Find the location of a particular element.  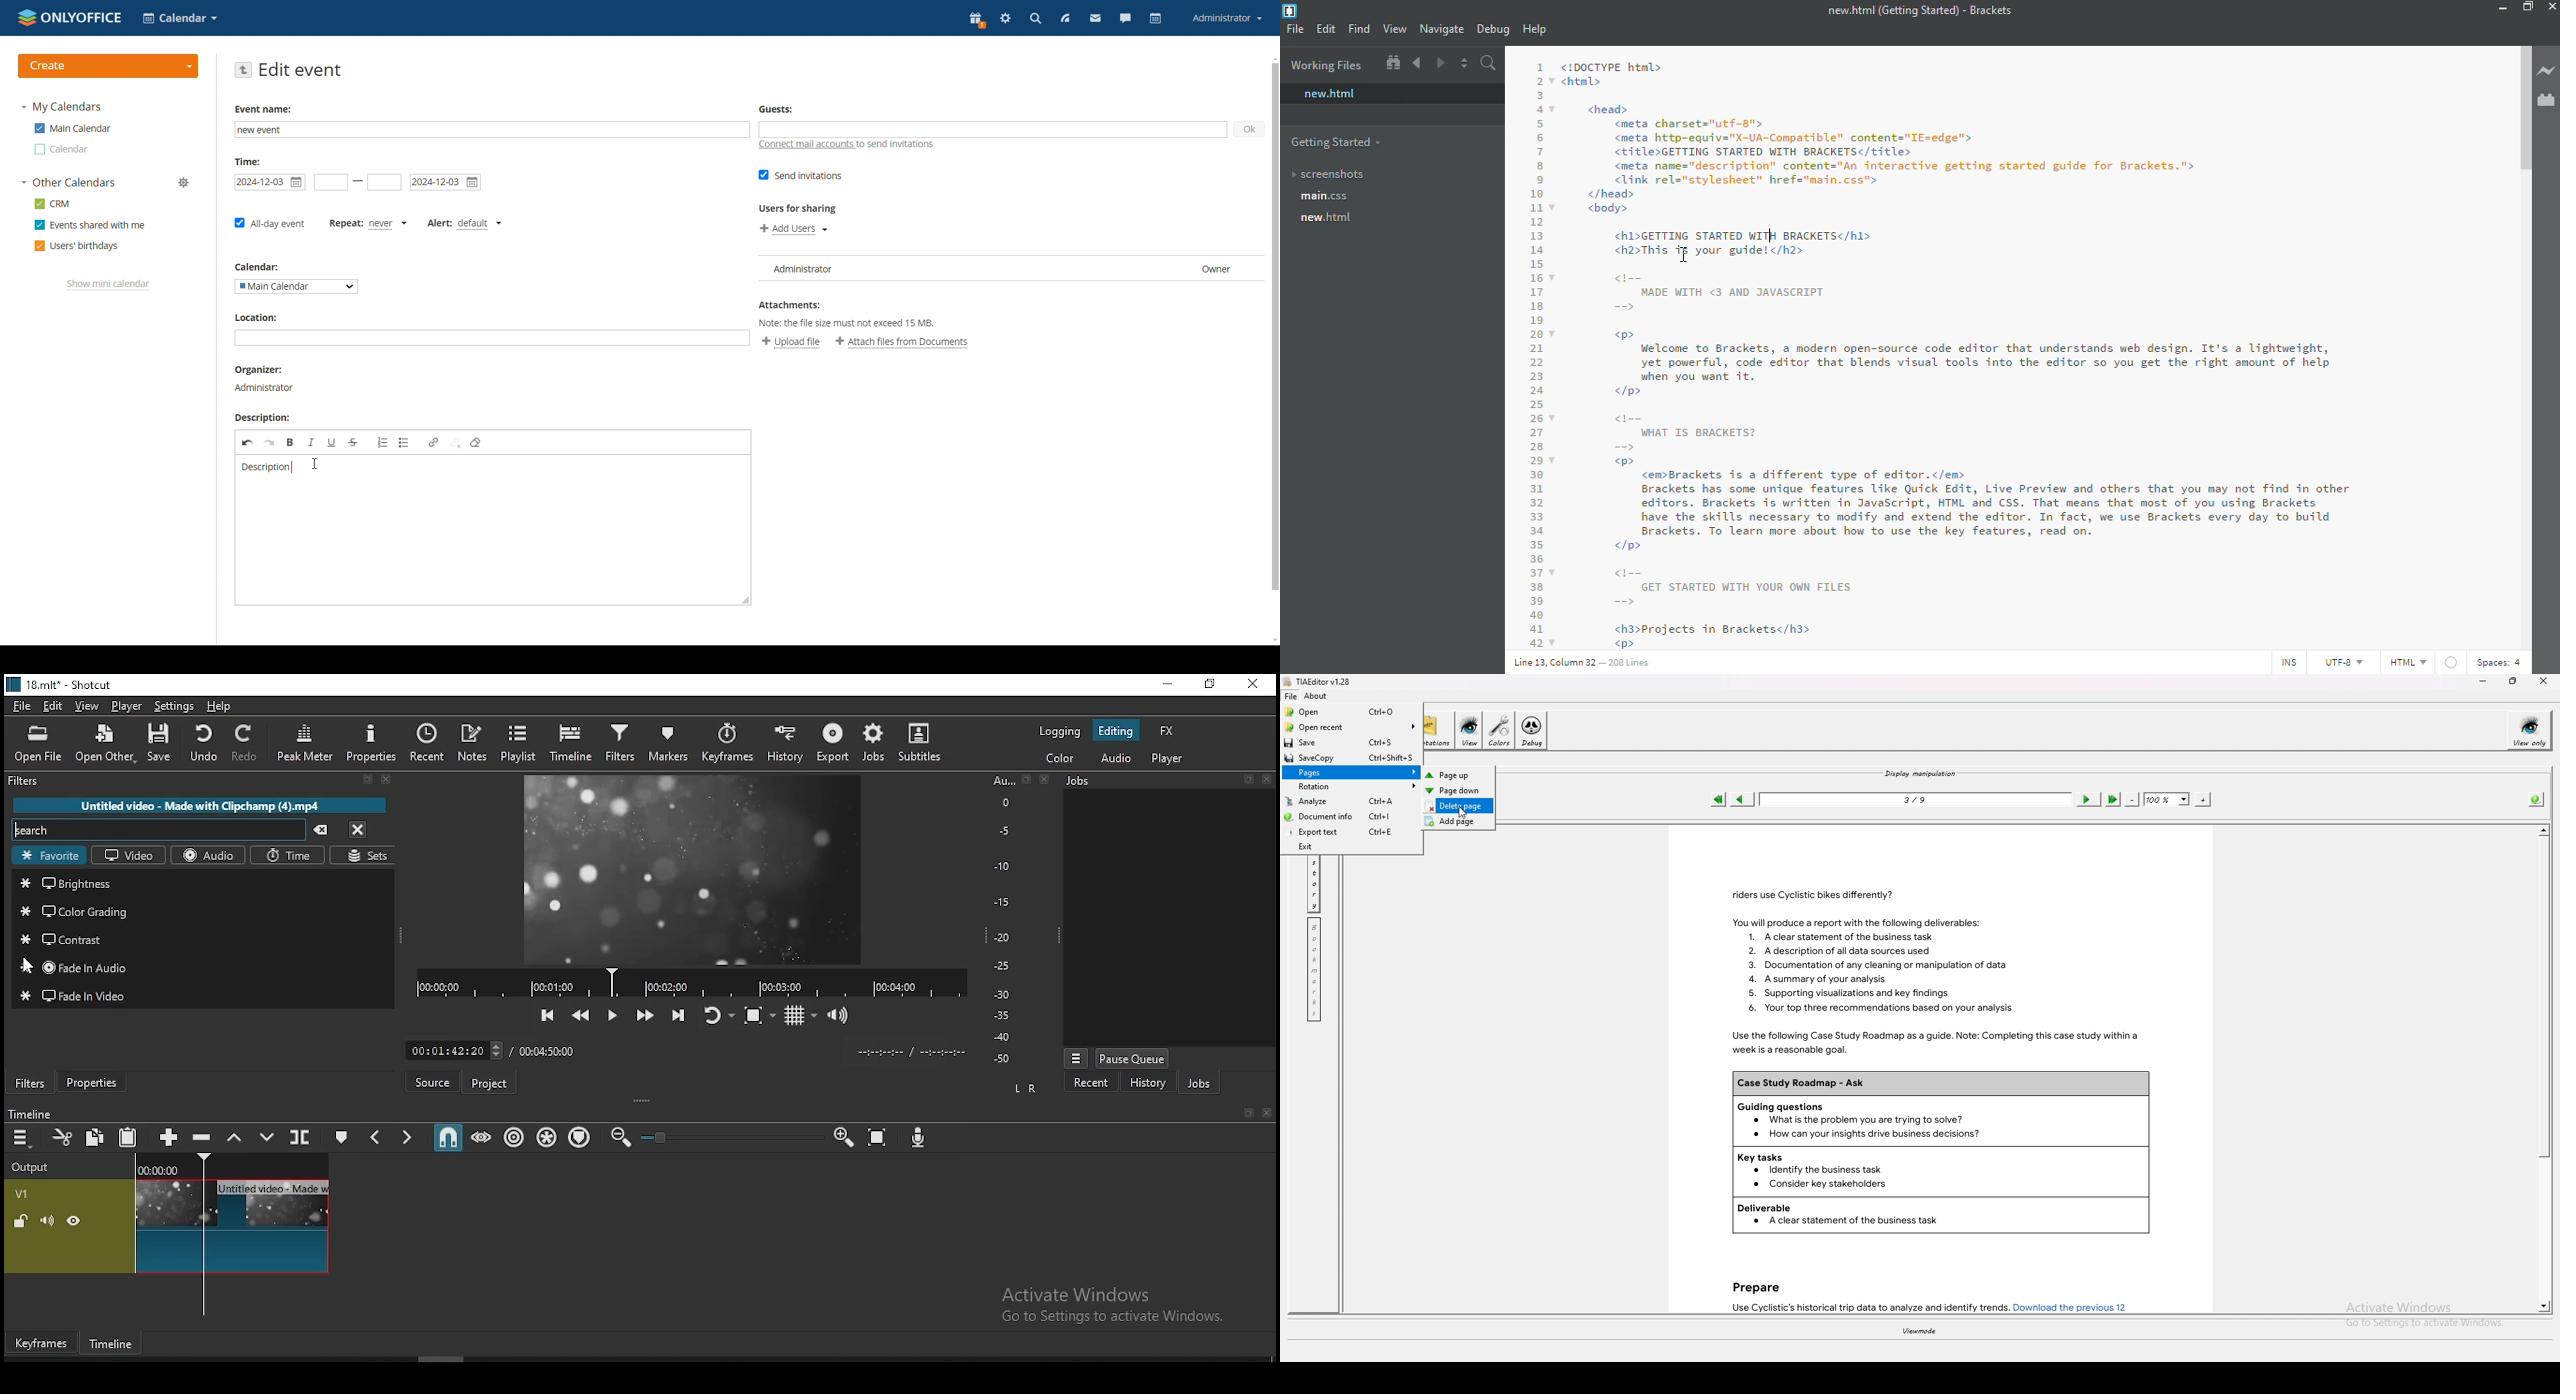

working files is located at coordinates (1332, 66).